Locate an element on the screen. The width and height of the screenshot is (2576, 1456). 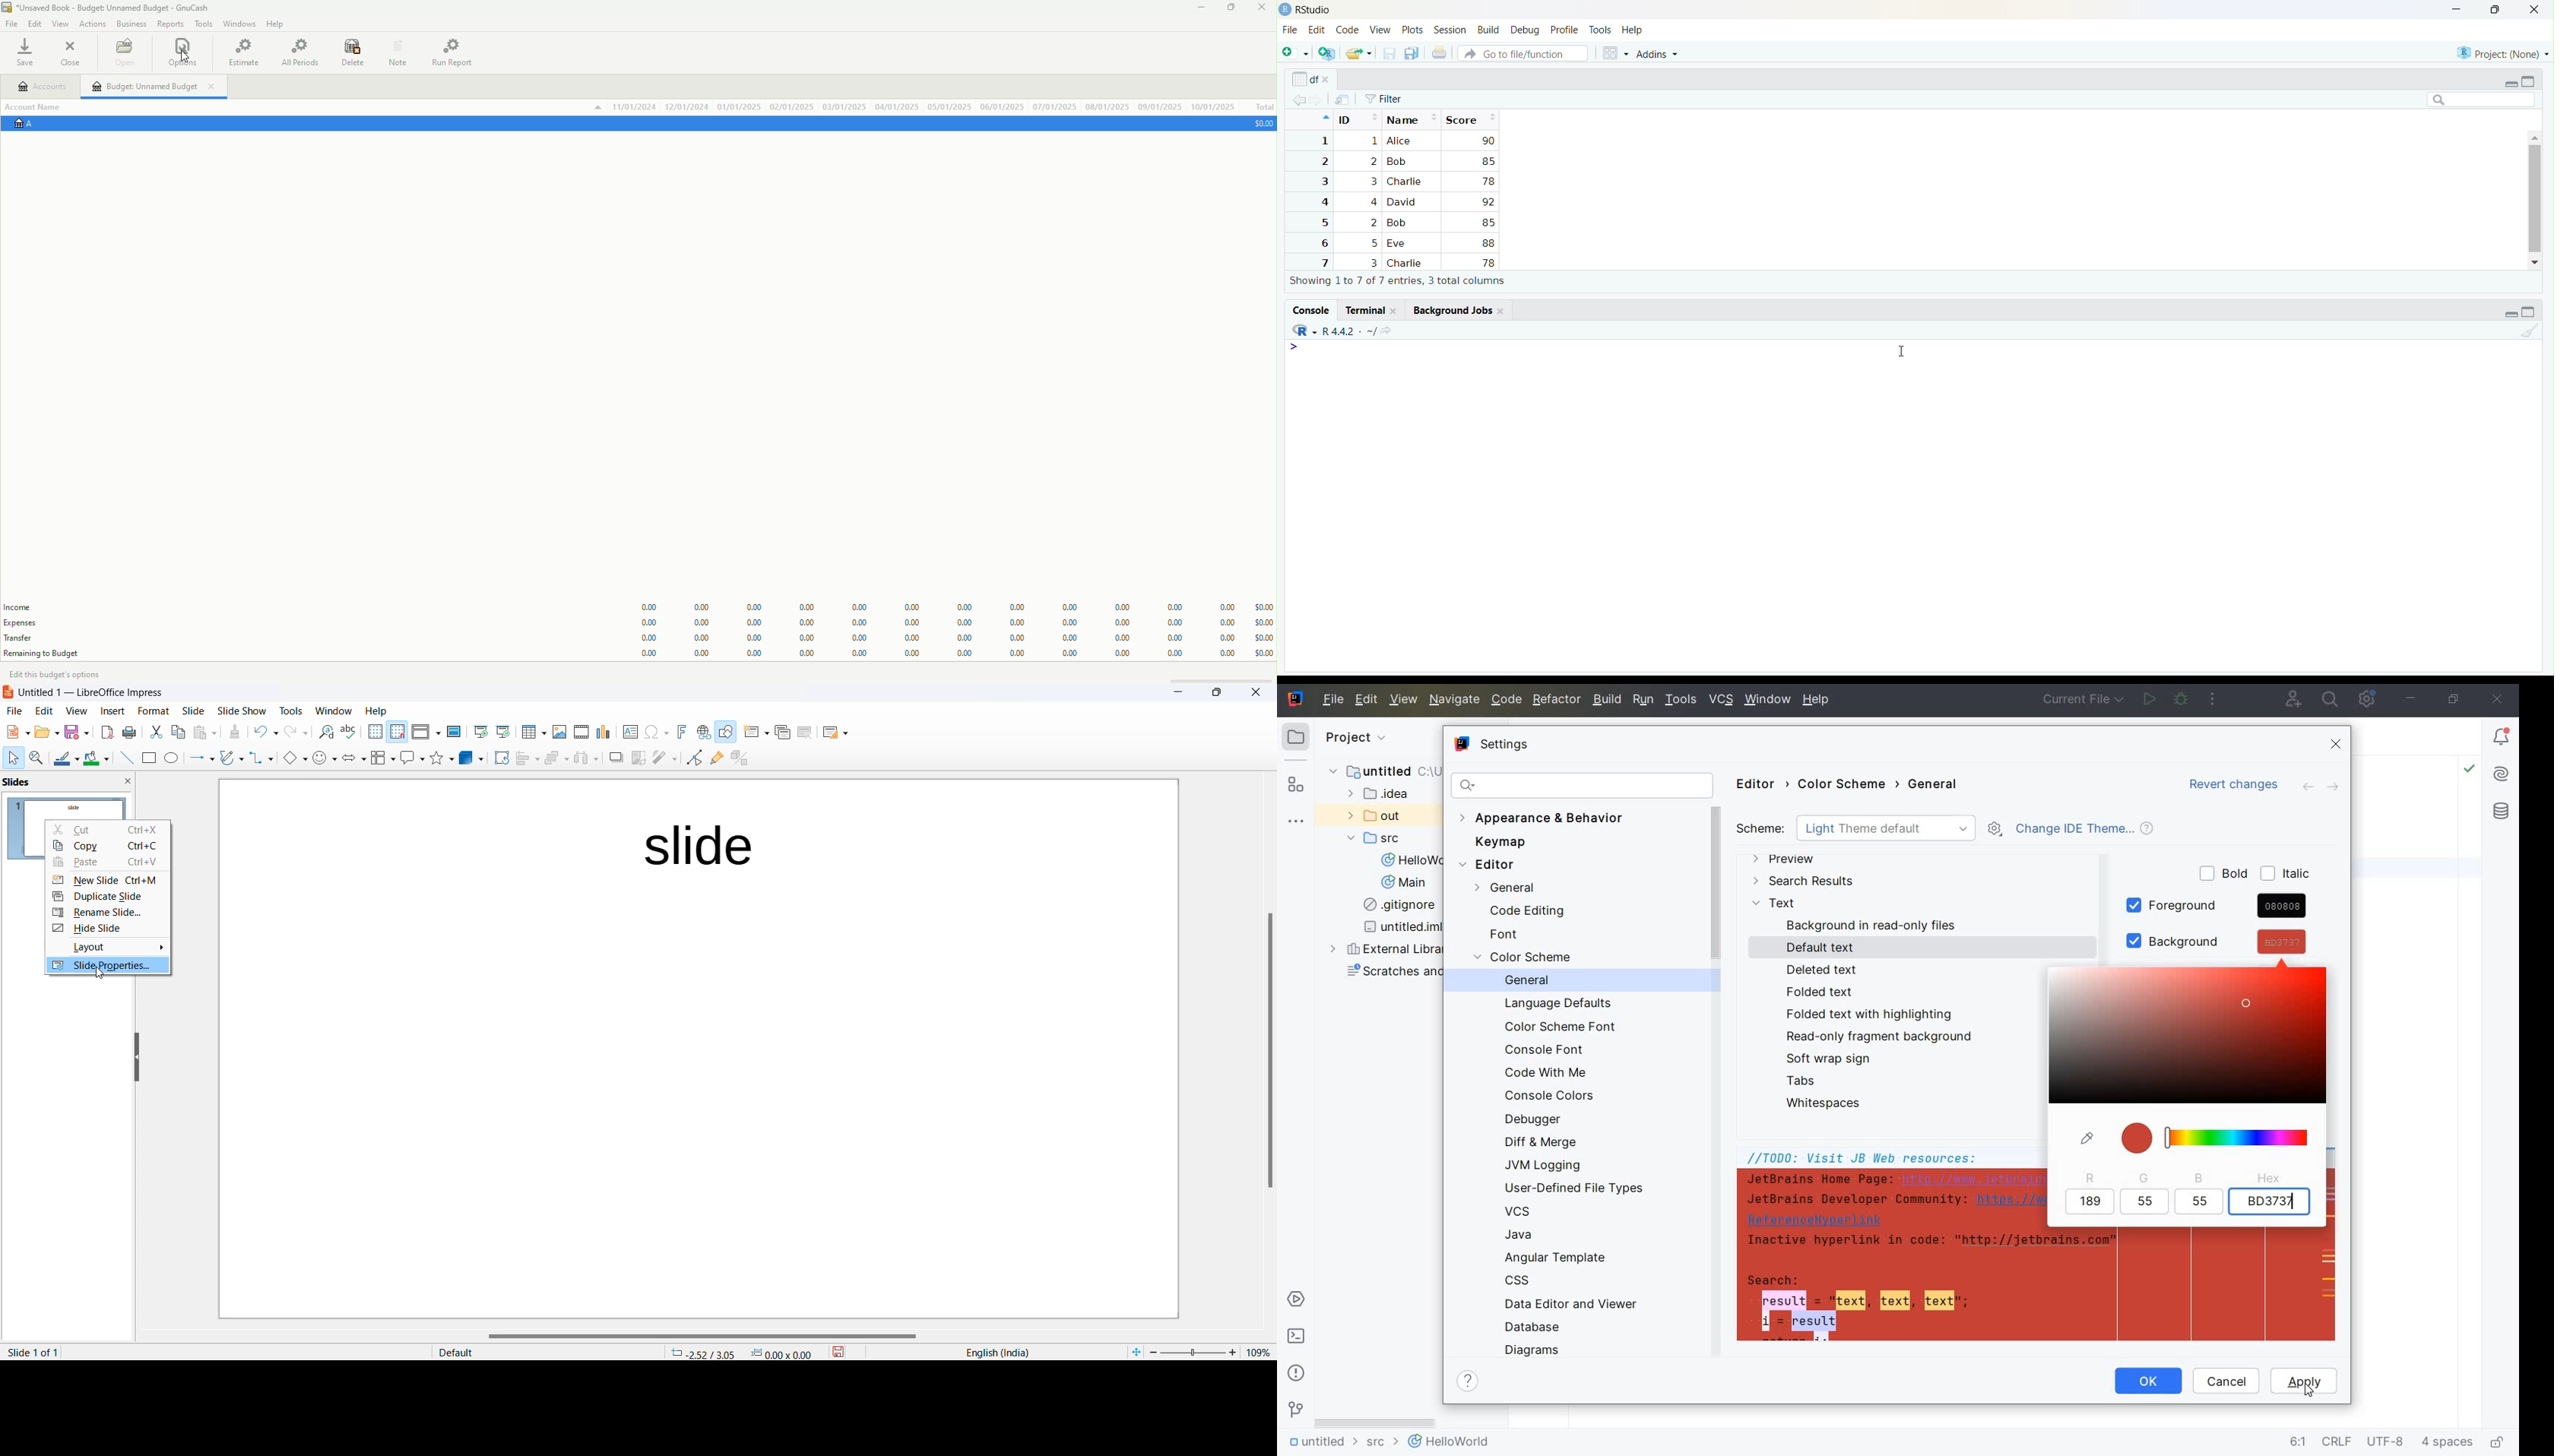
File is located at coordinates (13, 24).